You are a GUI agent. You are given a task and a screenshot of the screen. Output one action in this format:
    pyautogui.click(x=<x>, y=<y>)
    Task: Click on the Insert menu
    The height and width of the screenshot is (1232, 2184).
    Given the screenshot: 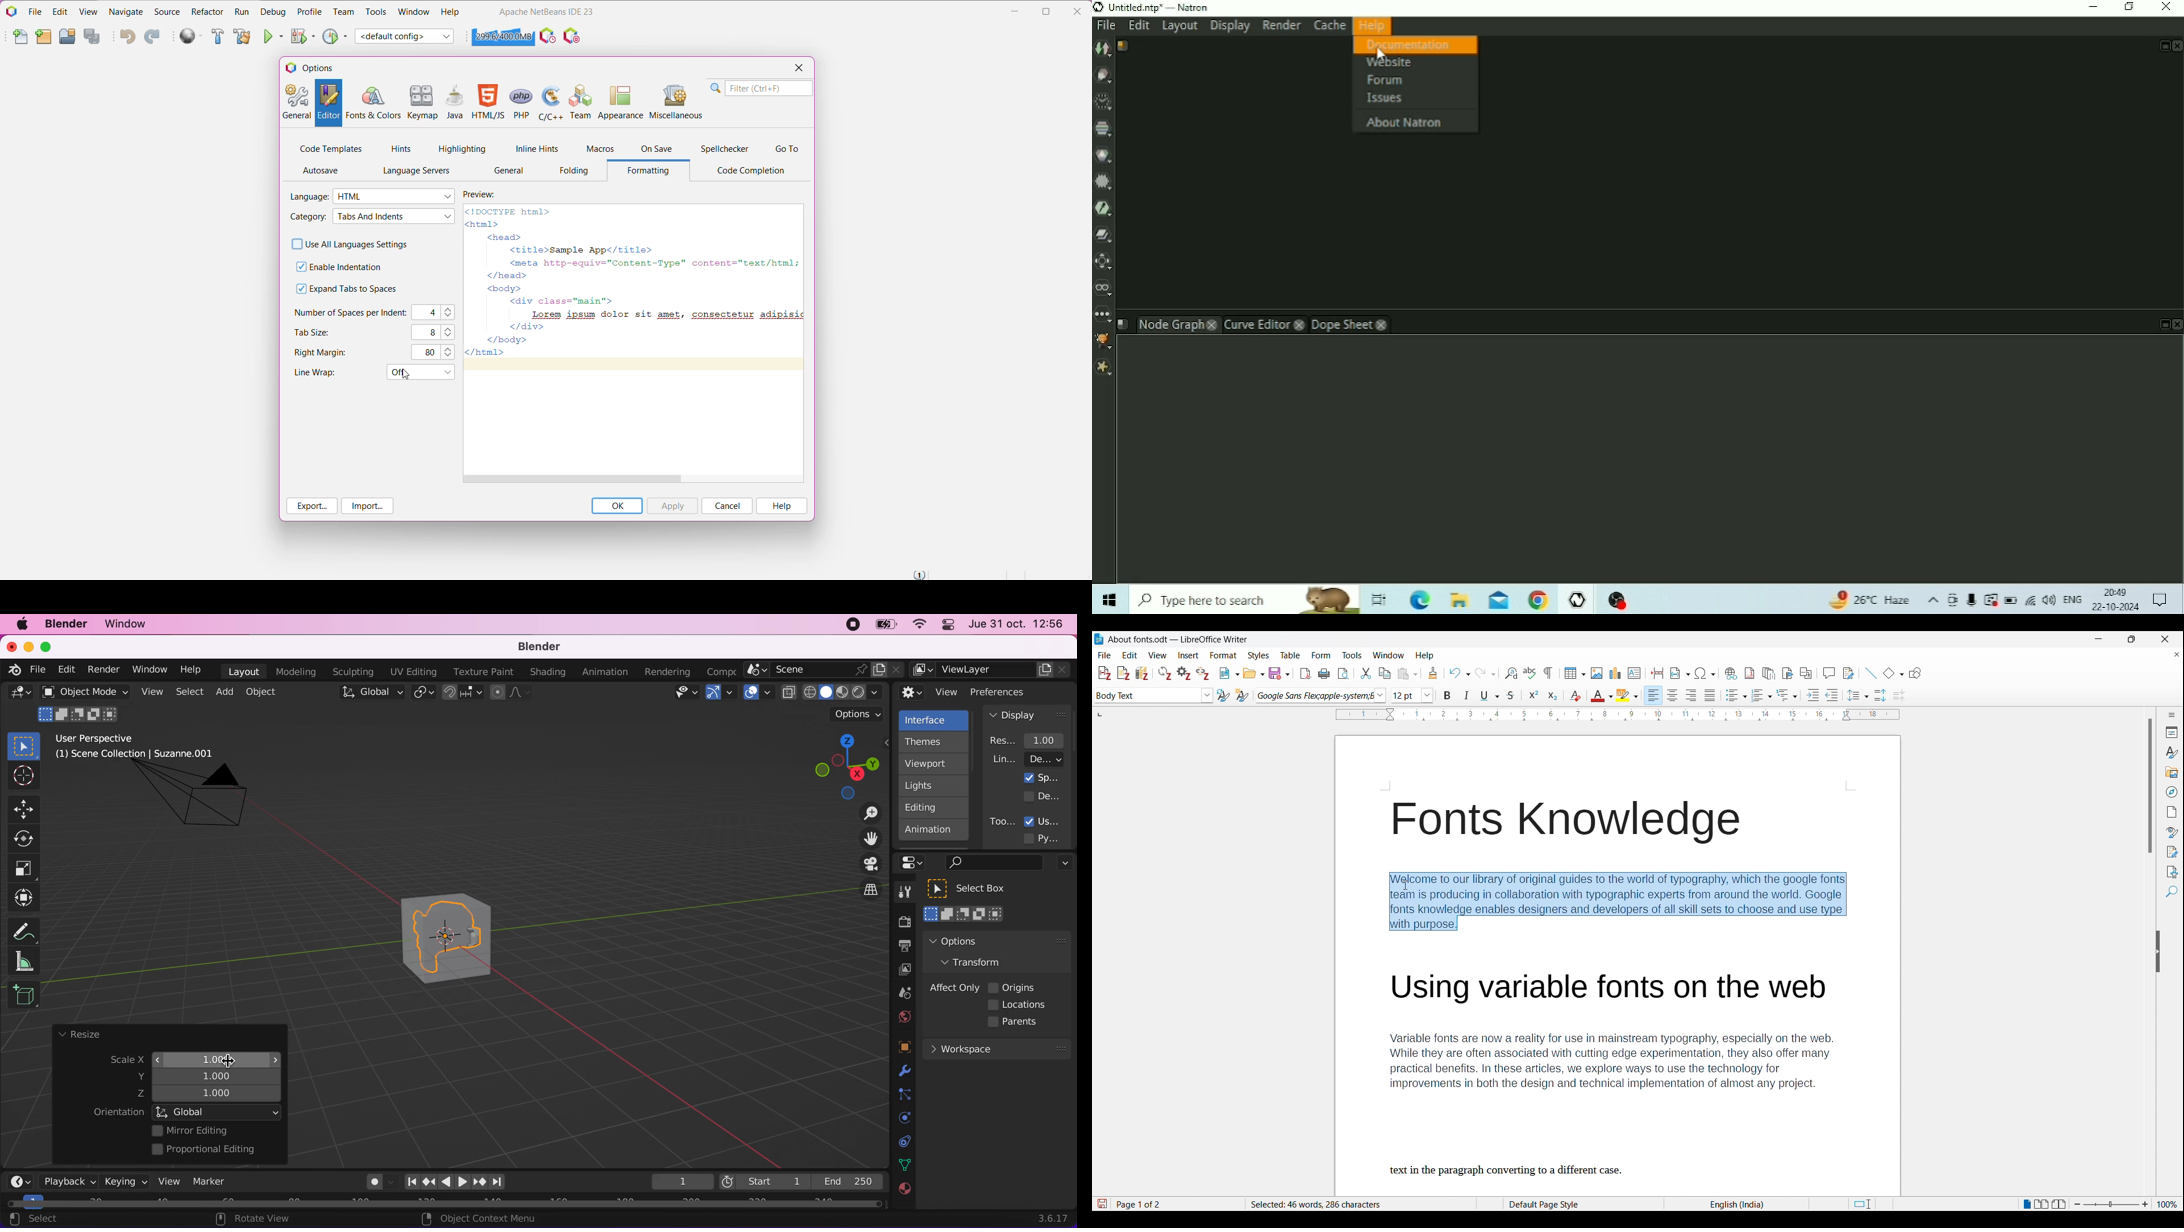 What is the action you would take?
    pyautogui.click(x=1188, y=656)
    